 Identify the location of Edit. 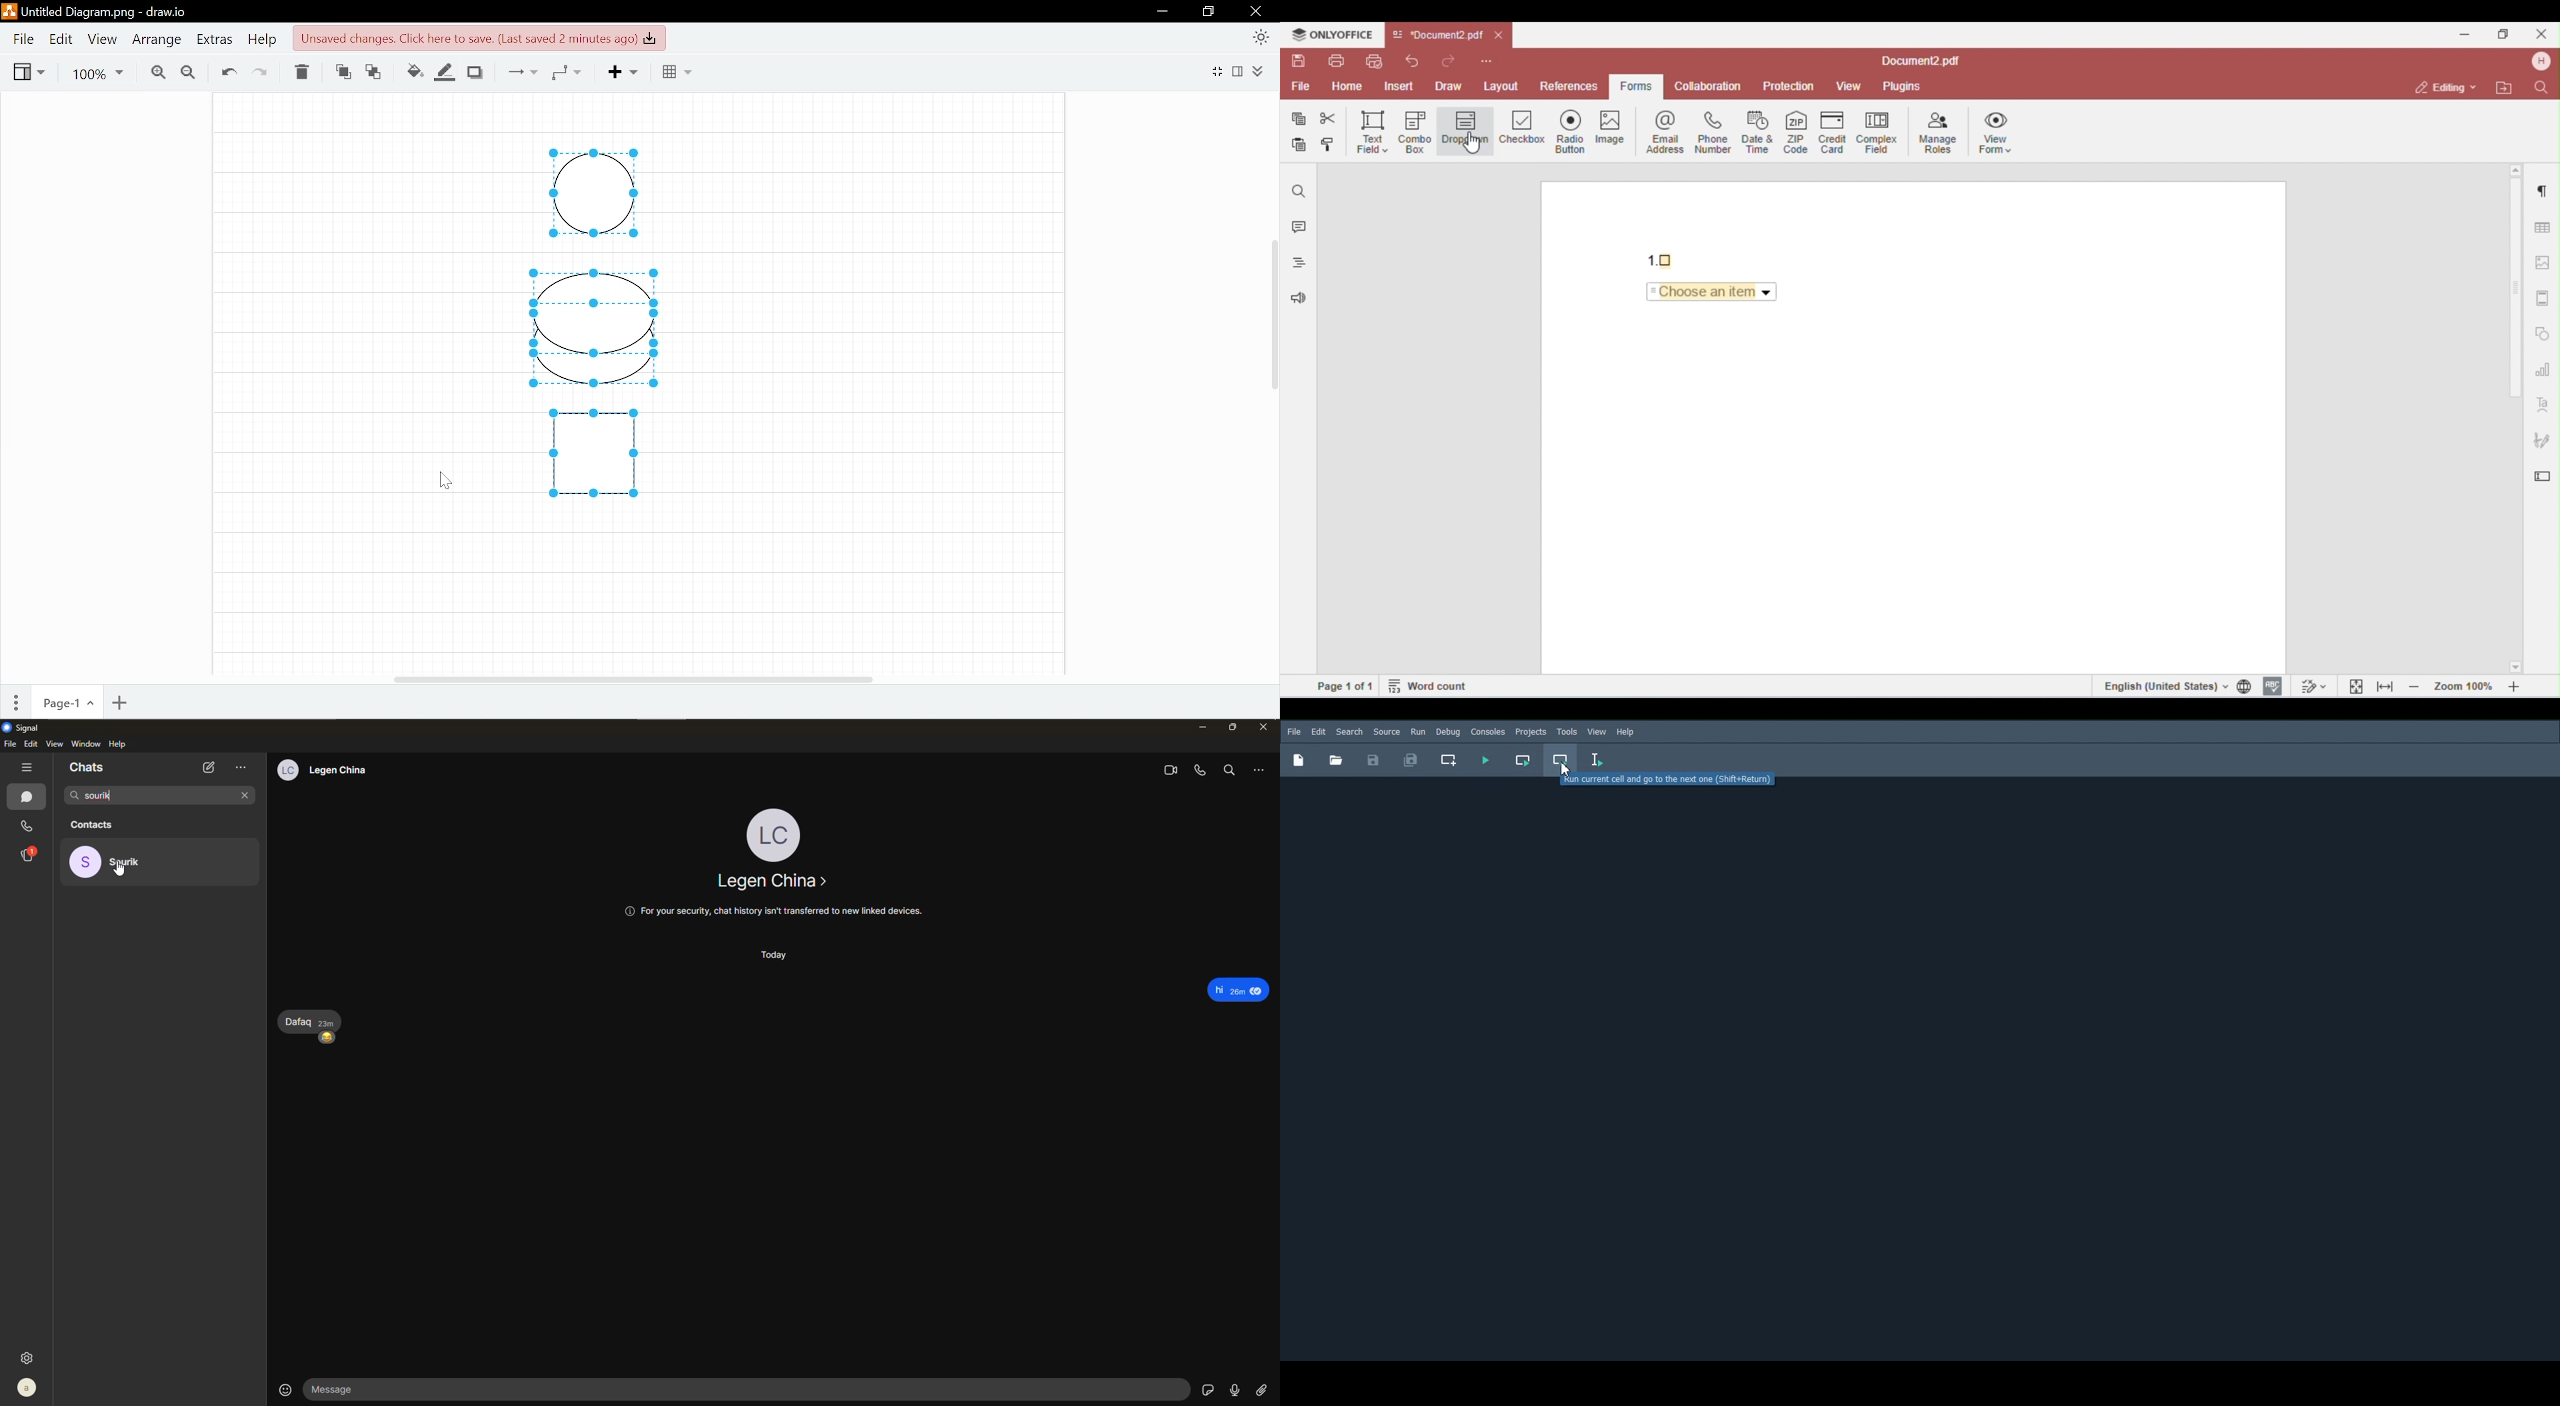
(57, 40).